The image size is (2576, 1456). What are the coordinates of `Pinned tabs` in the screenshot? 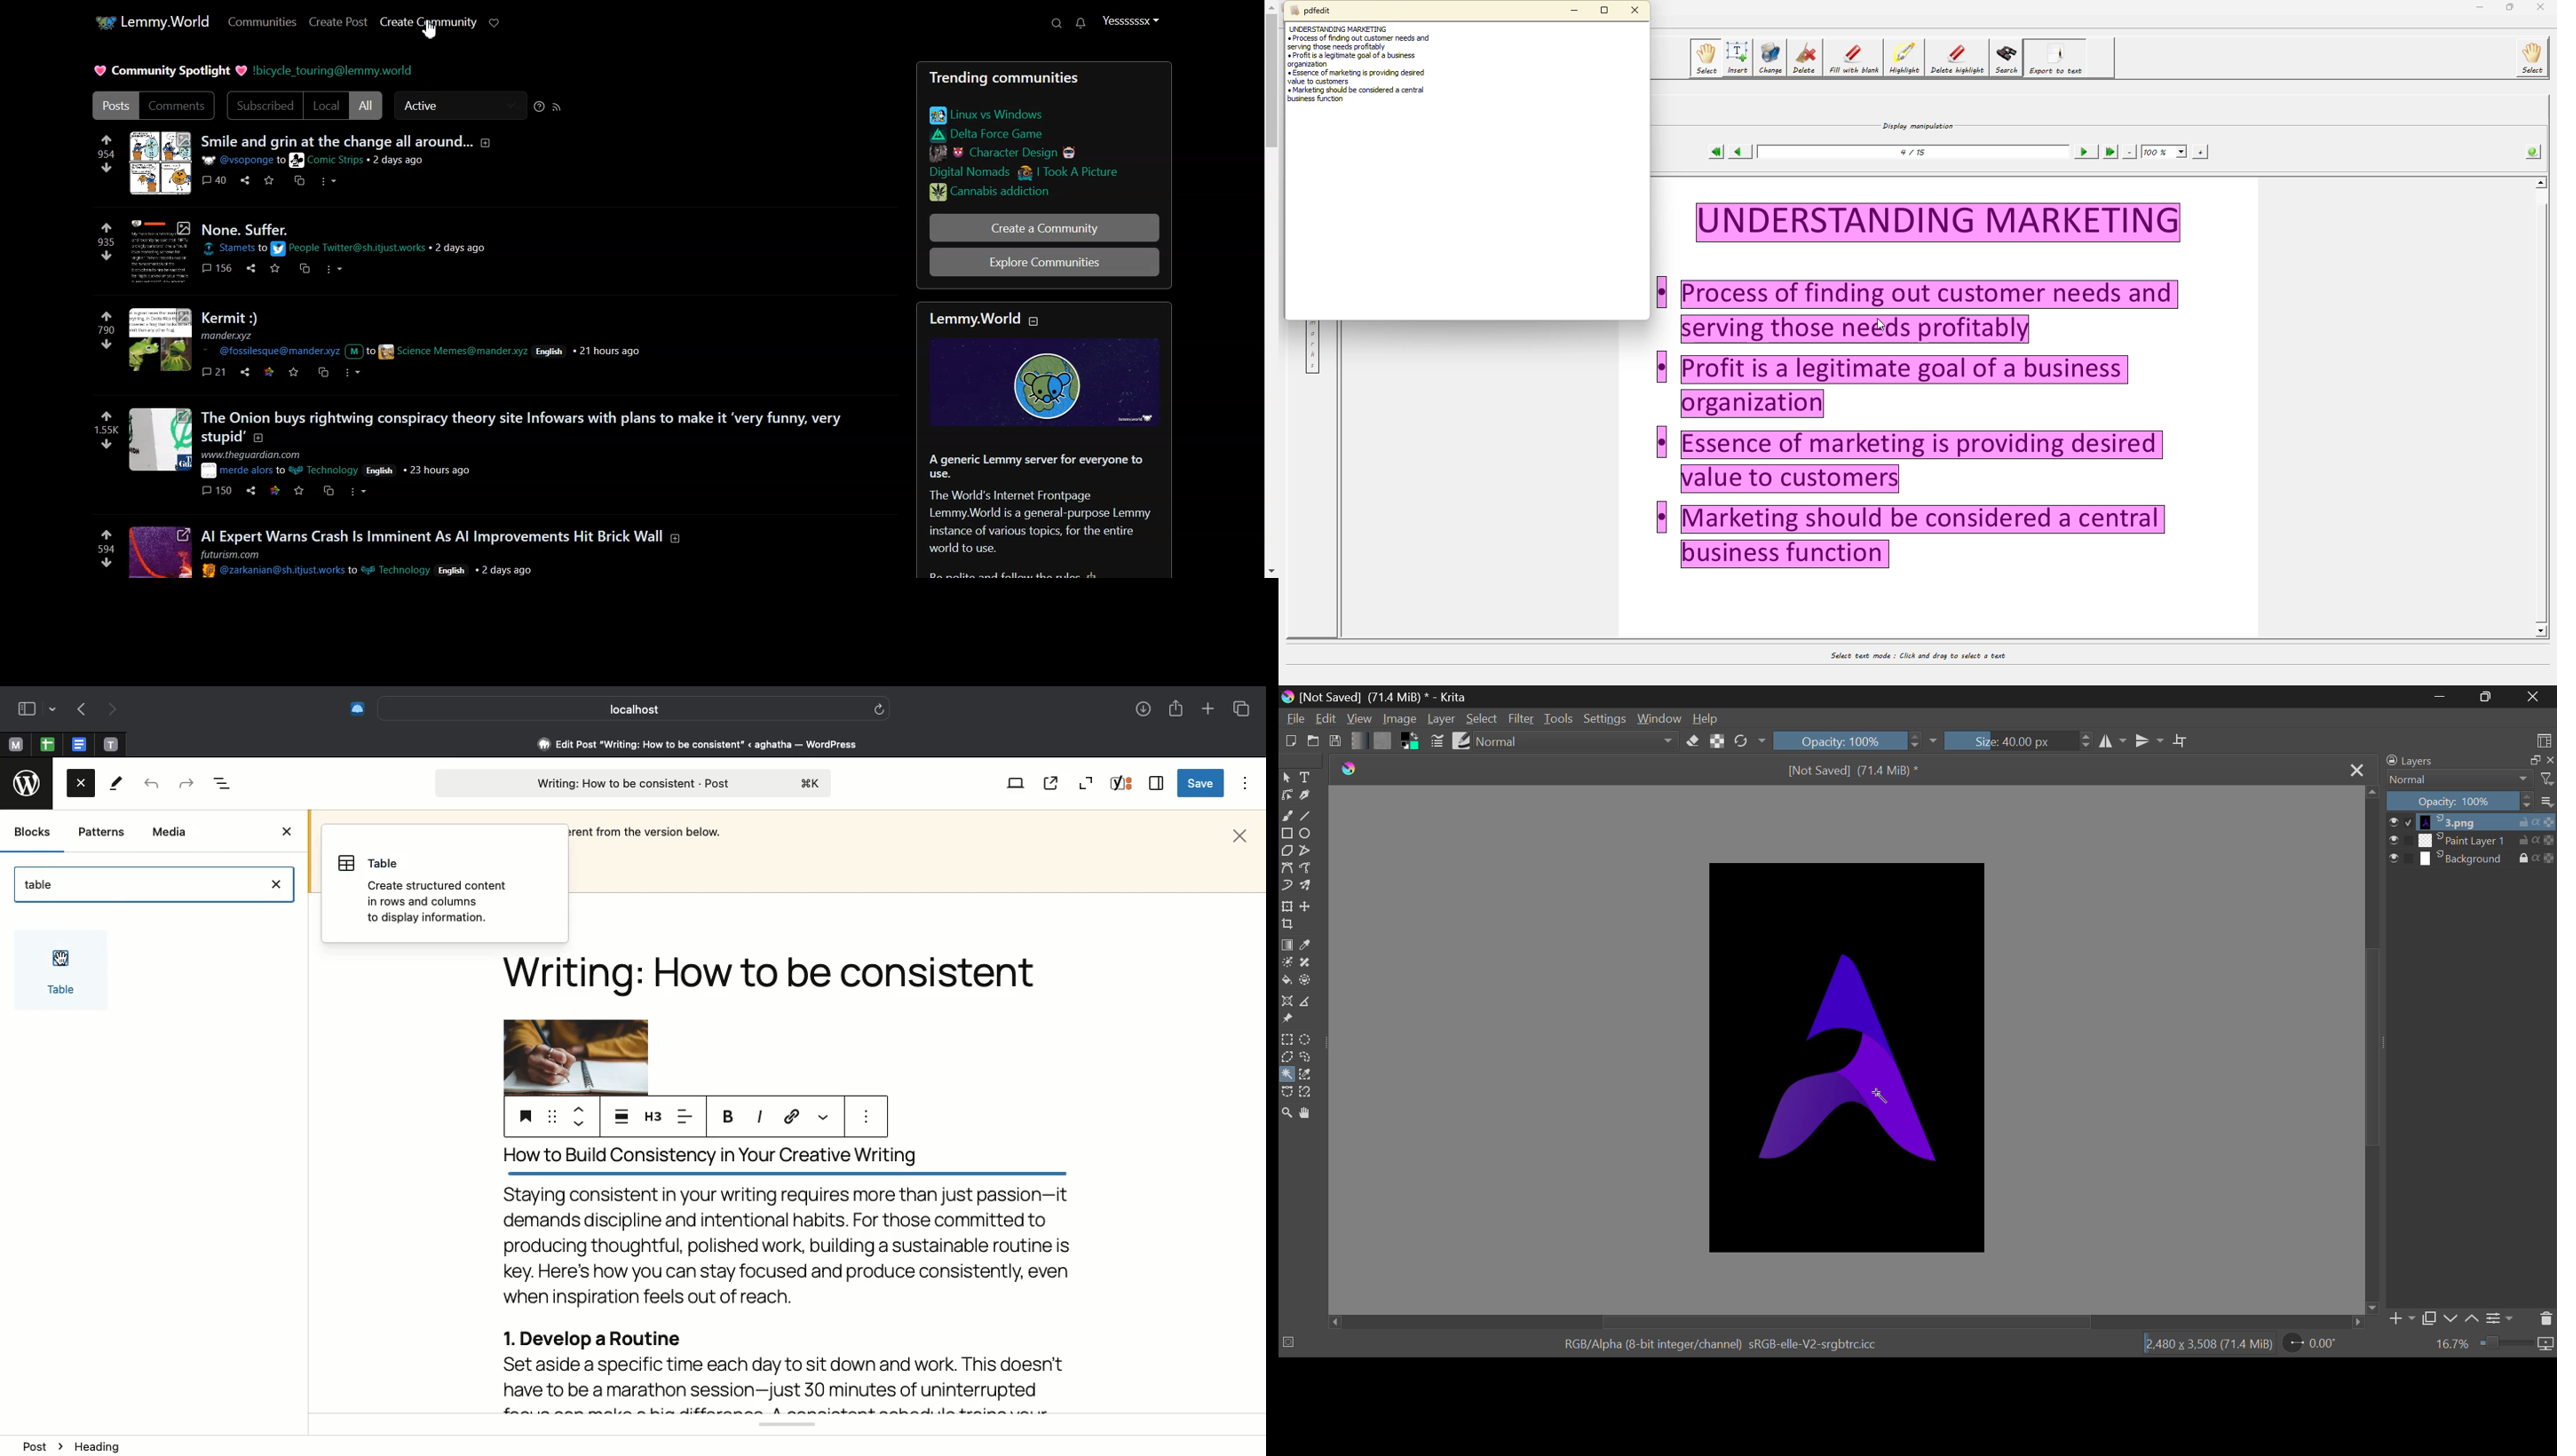 It's located at (47, 743).